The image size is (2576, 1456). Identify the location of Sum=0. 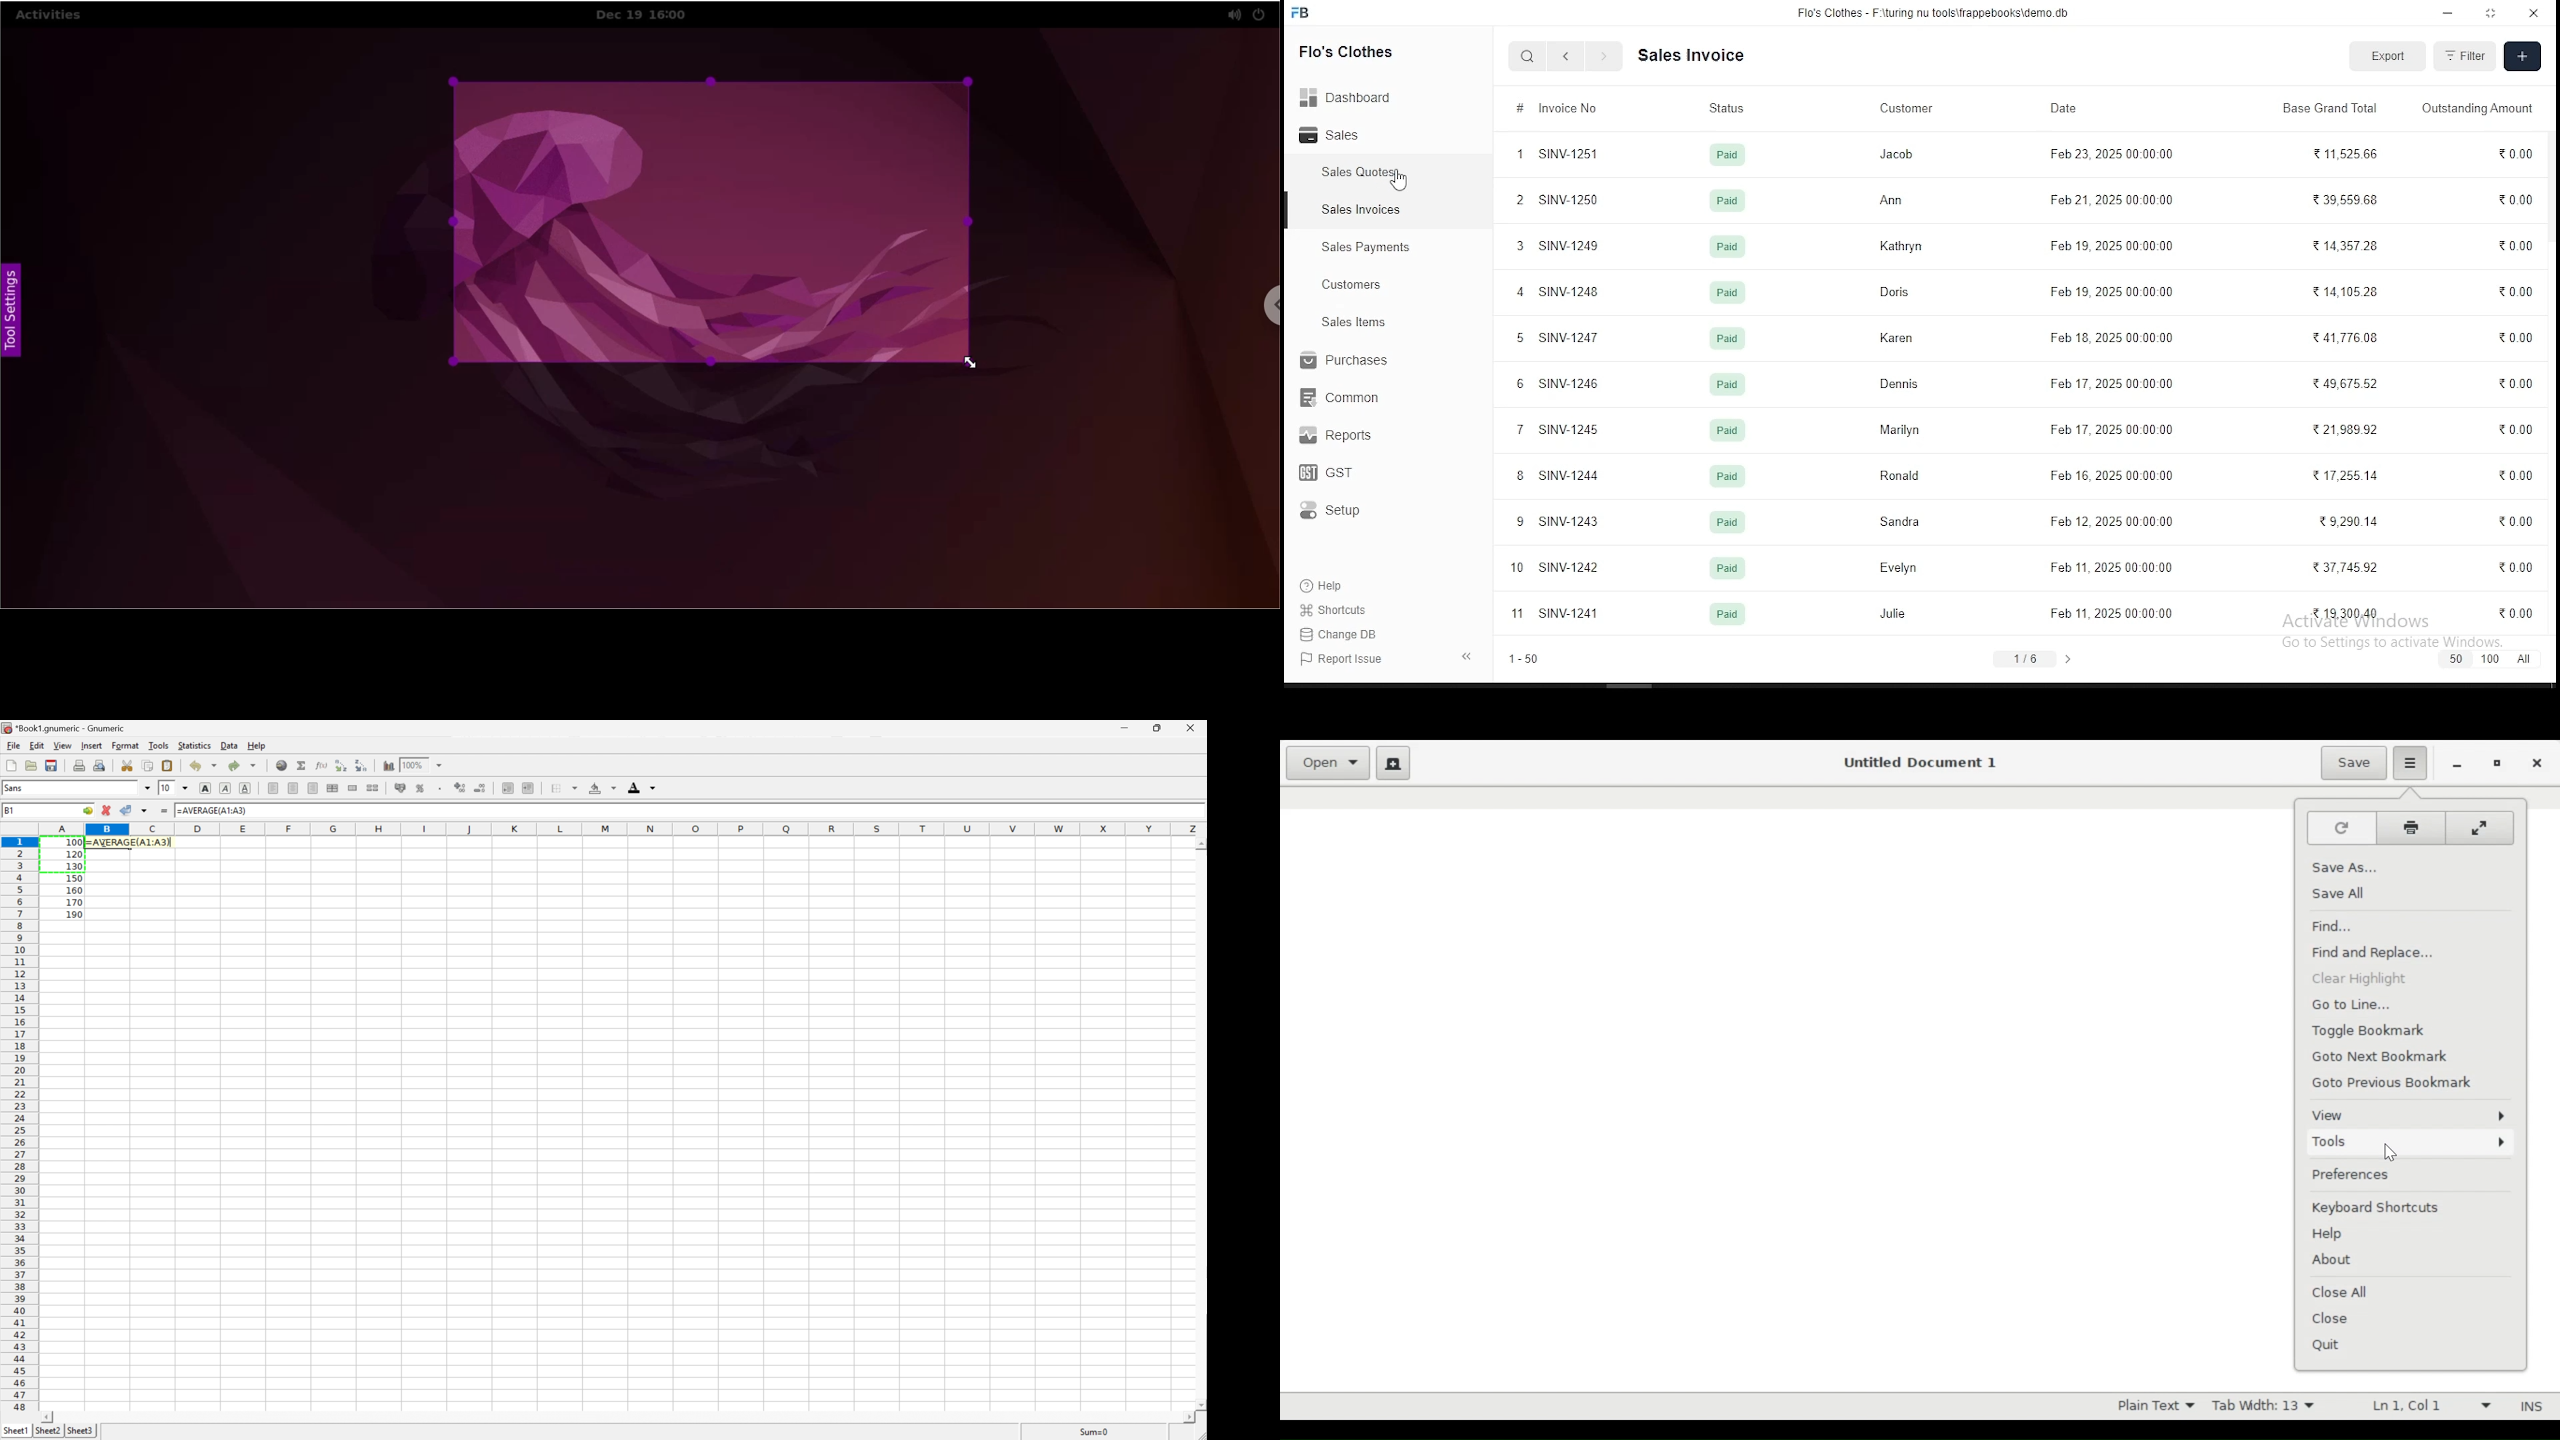
(1095, 1431).